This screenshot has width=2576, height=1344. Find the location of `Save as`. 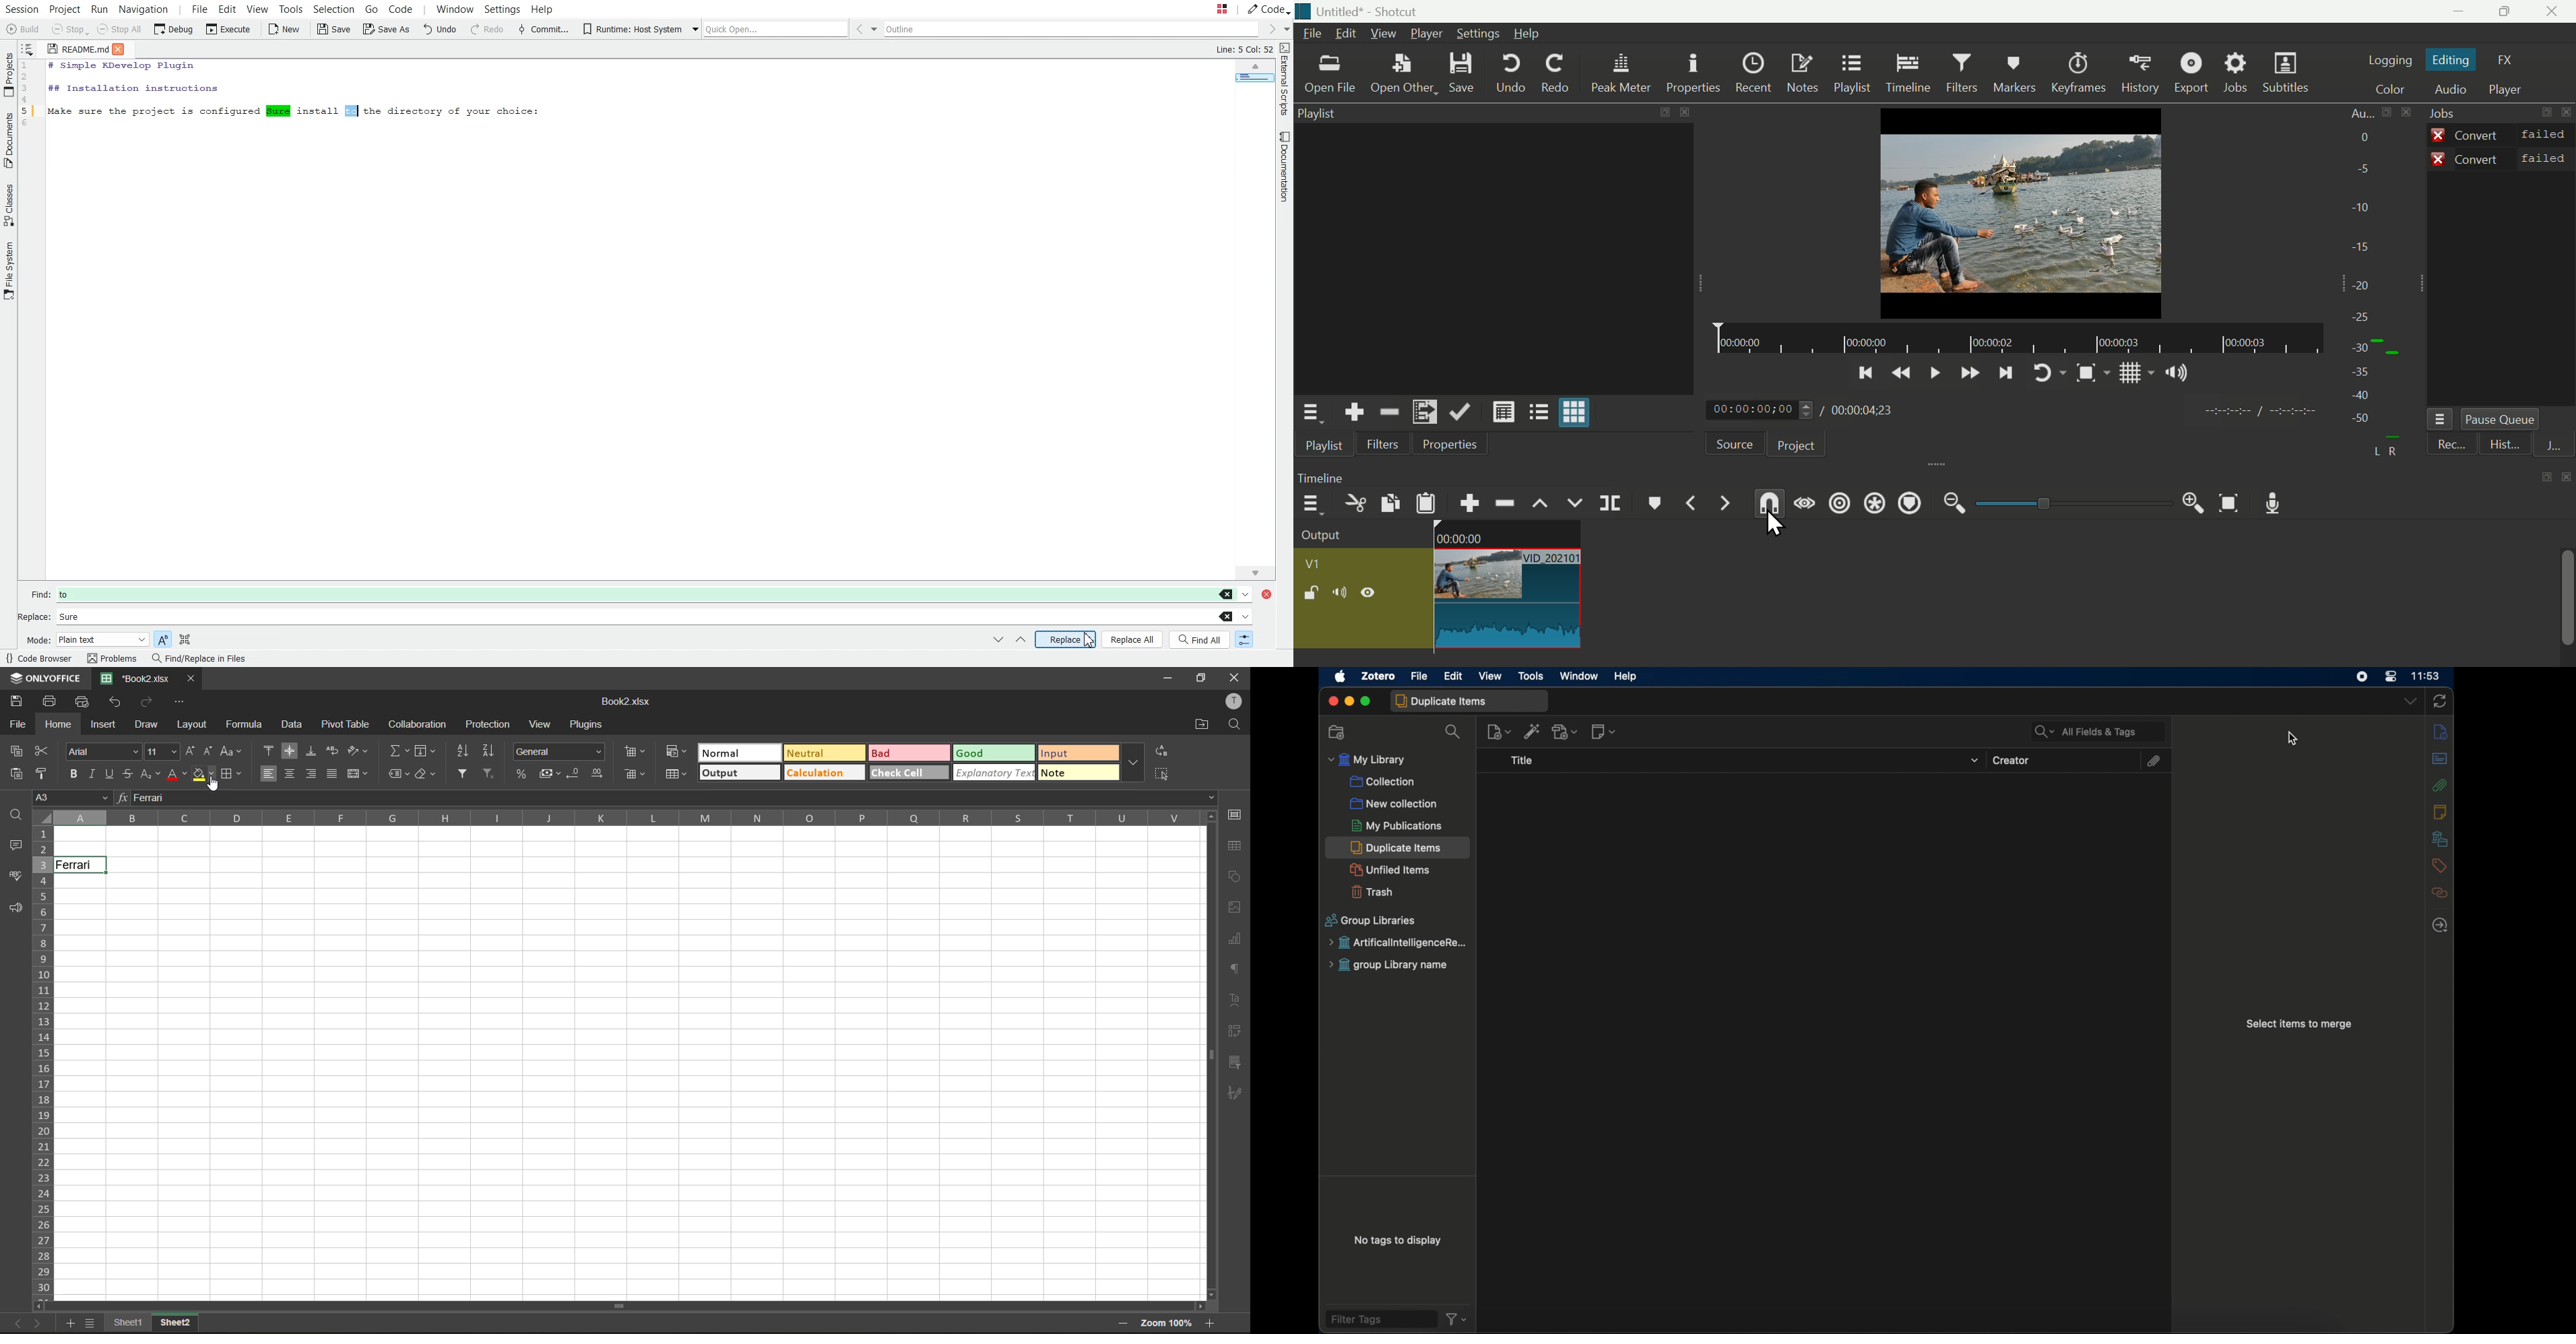

Save as is located at coordinates (385, 30).